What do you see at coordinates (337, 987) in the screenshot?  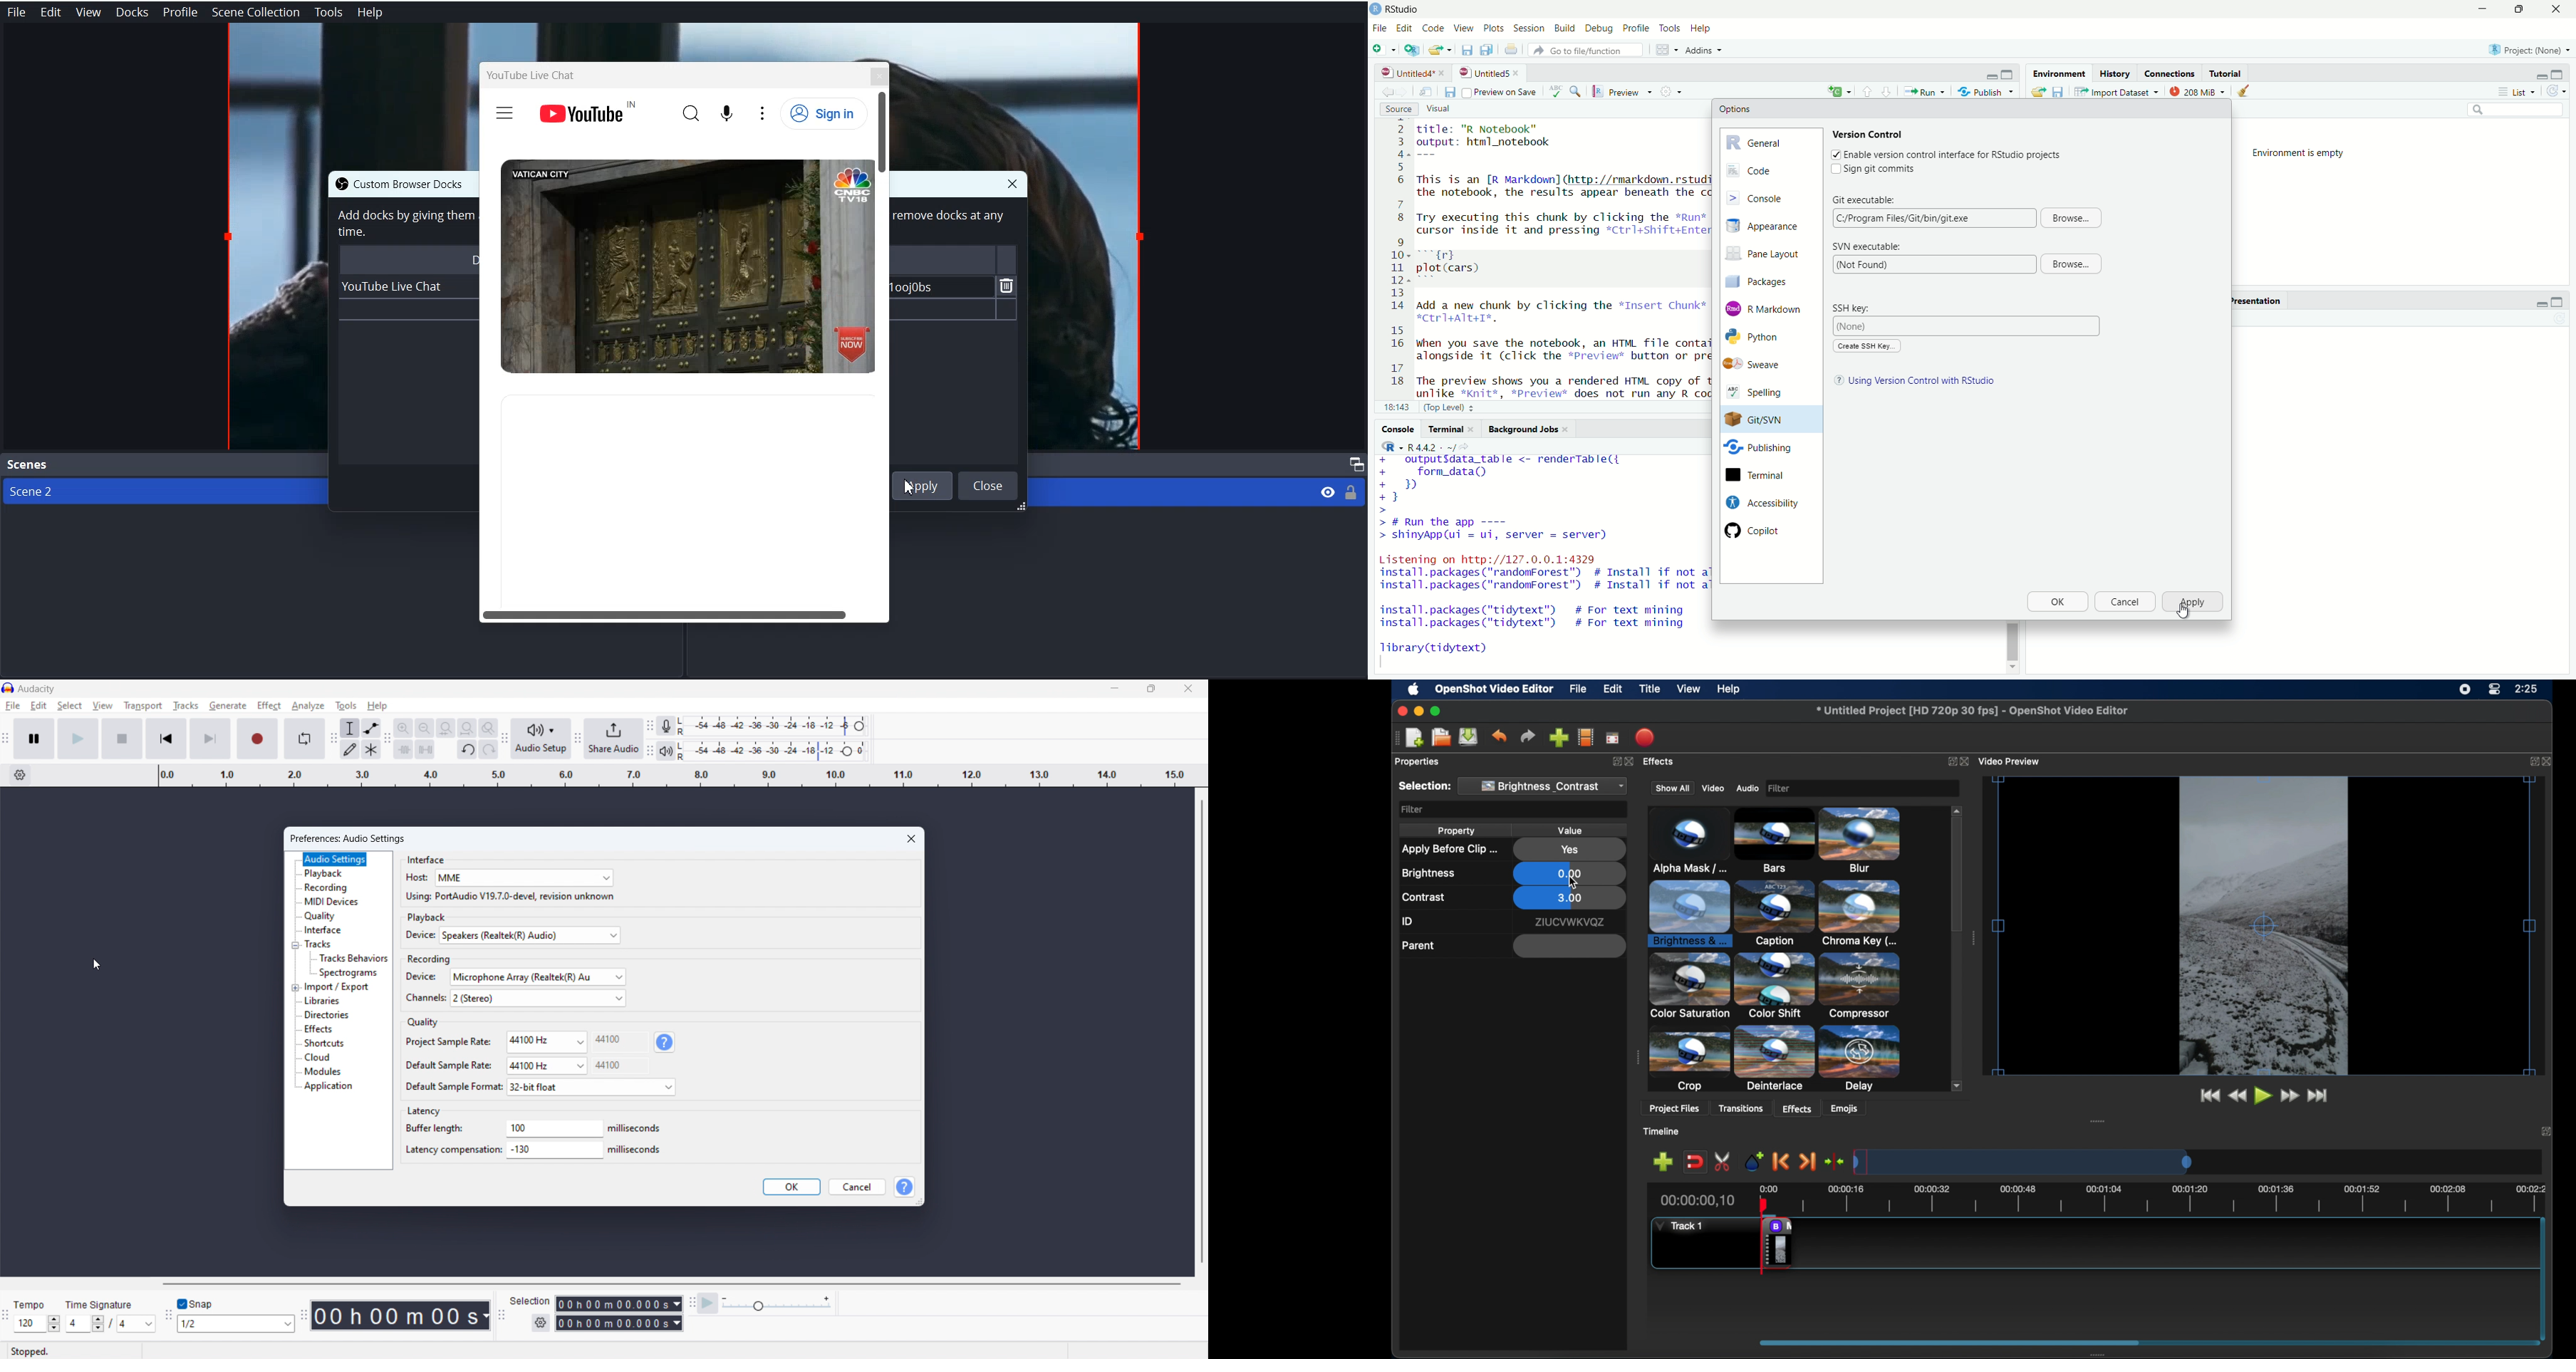 I see `import/export` at bounding box center [337, 987].